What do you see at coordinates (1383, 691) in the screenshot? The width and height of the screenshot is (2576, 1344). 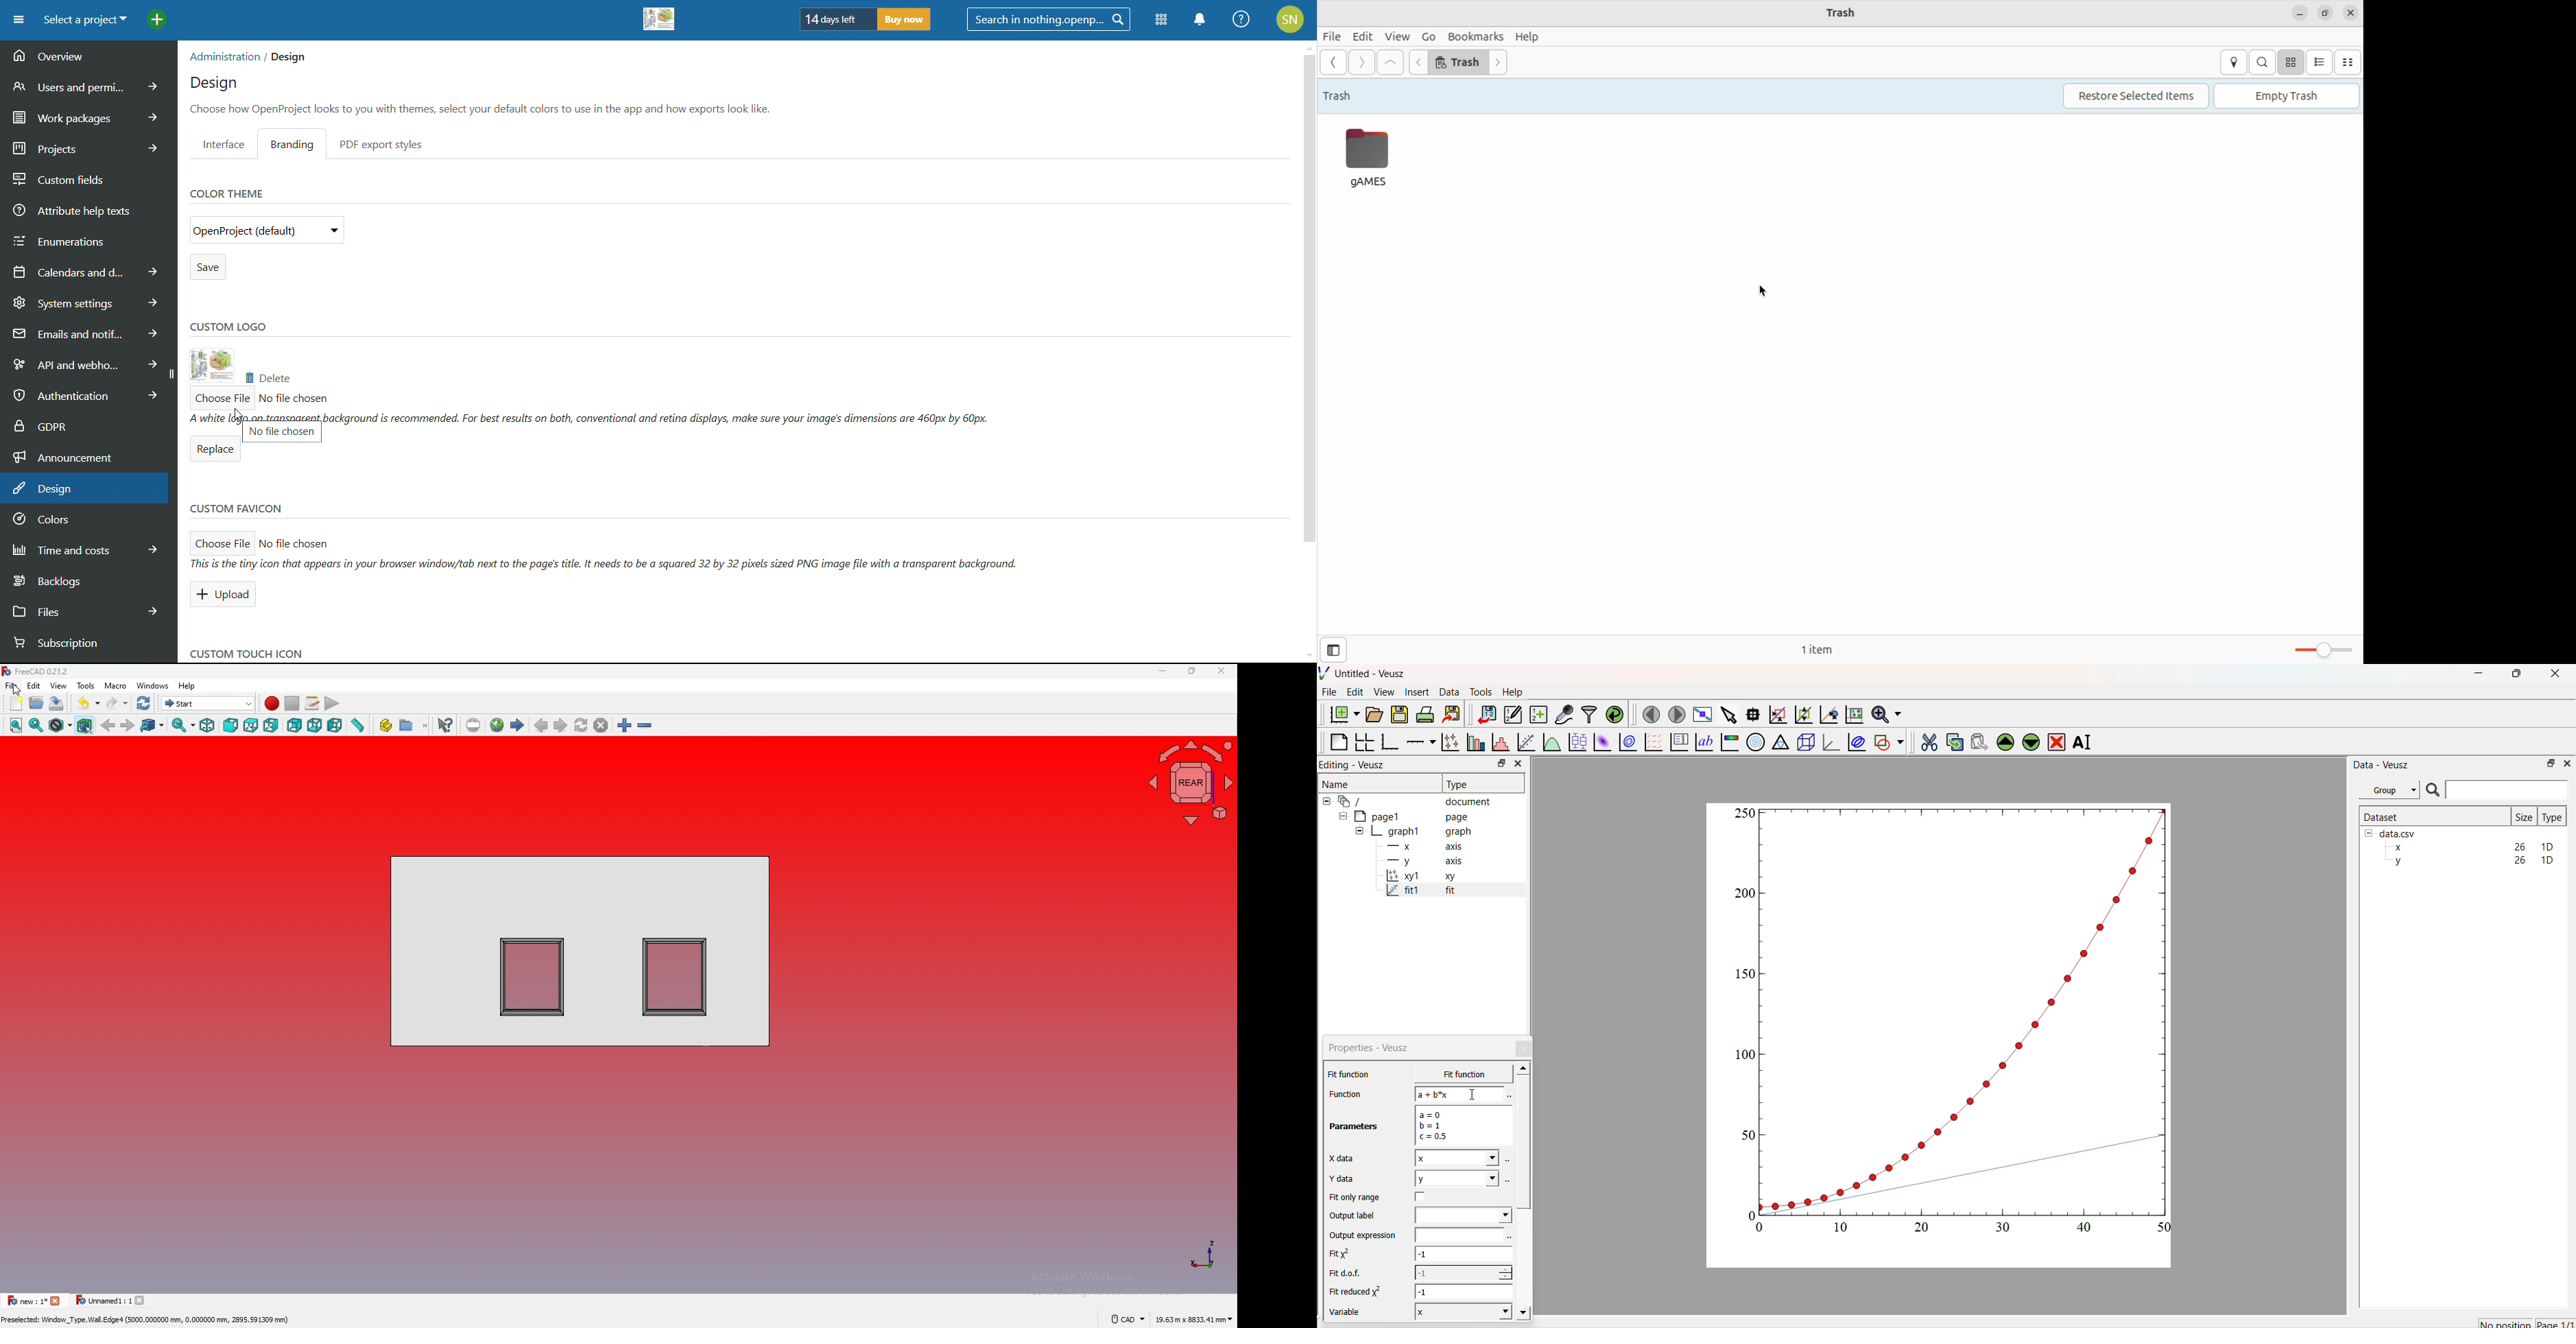 I see `View` at bounding box center [1383, 691].